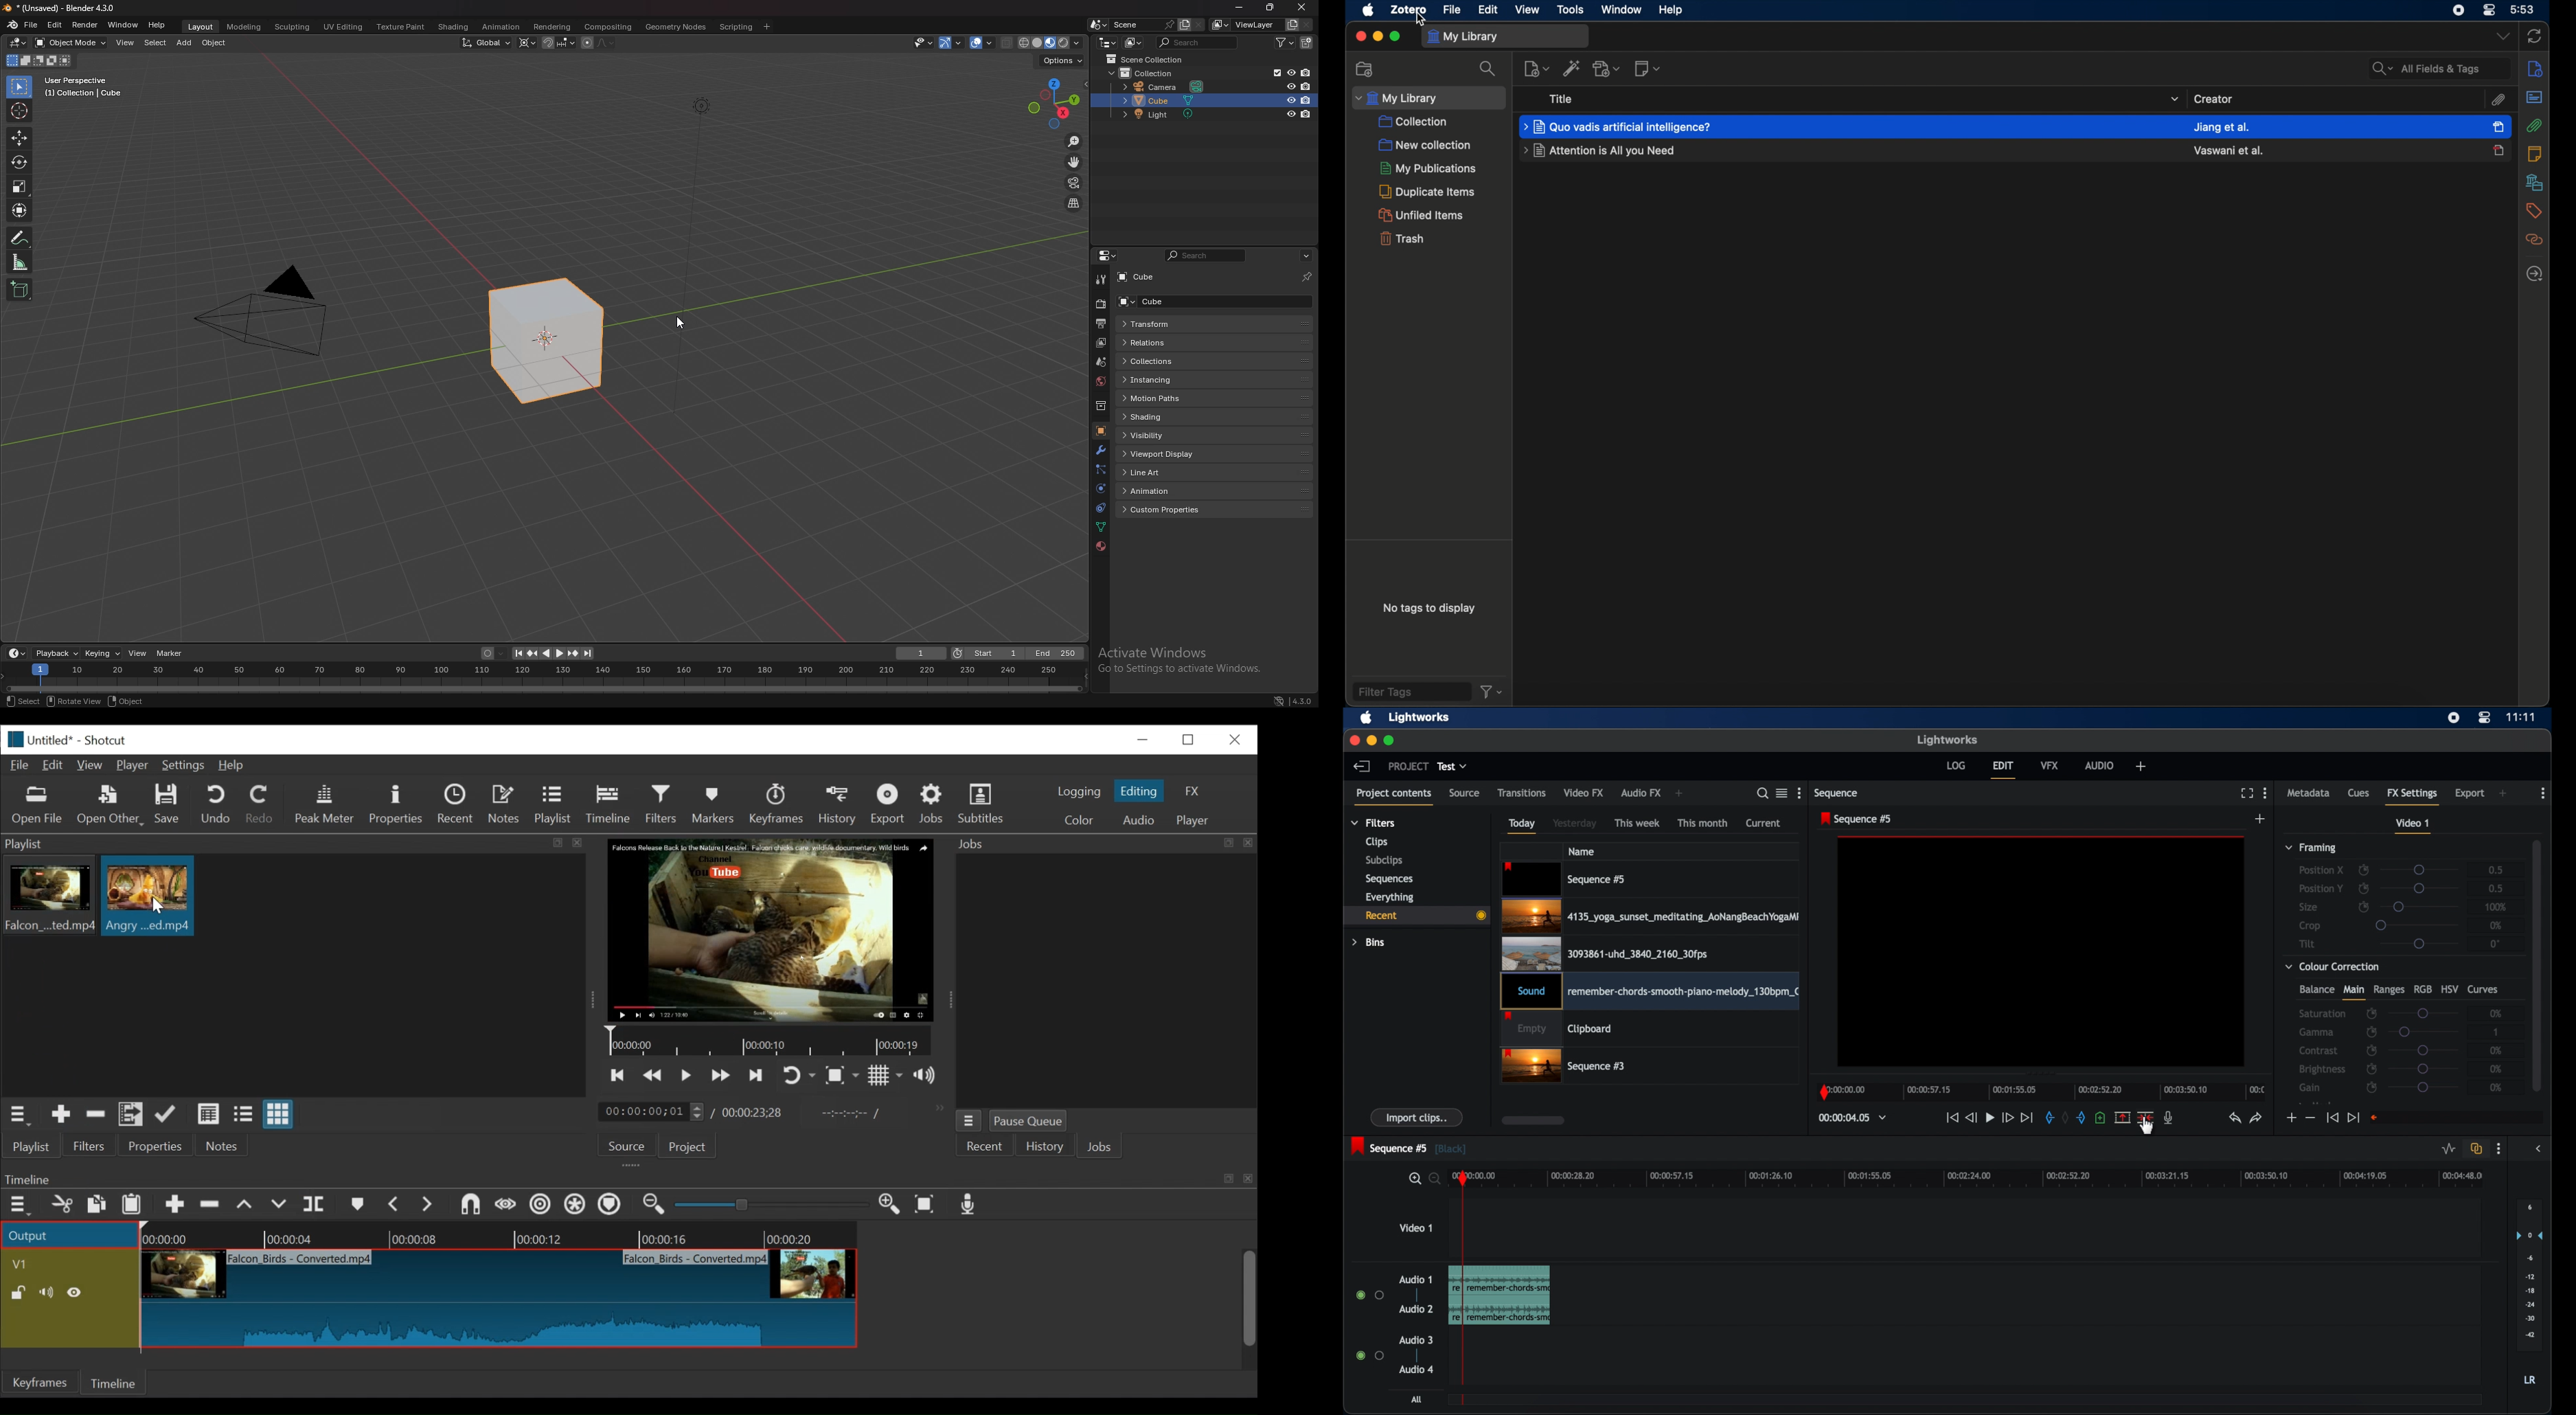 Image resolution: width=2576 pixels, height=1428 pixels. Describe the element at coordinates (96, 1116) in the screenshot. I see `Remove cut` at that location.